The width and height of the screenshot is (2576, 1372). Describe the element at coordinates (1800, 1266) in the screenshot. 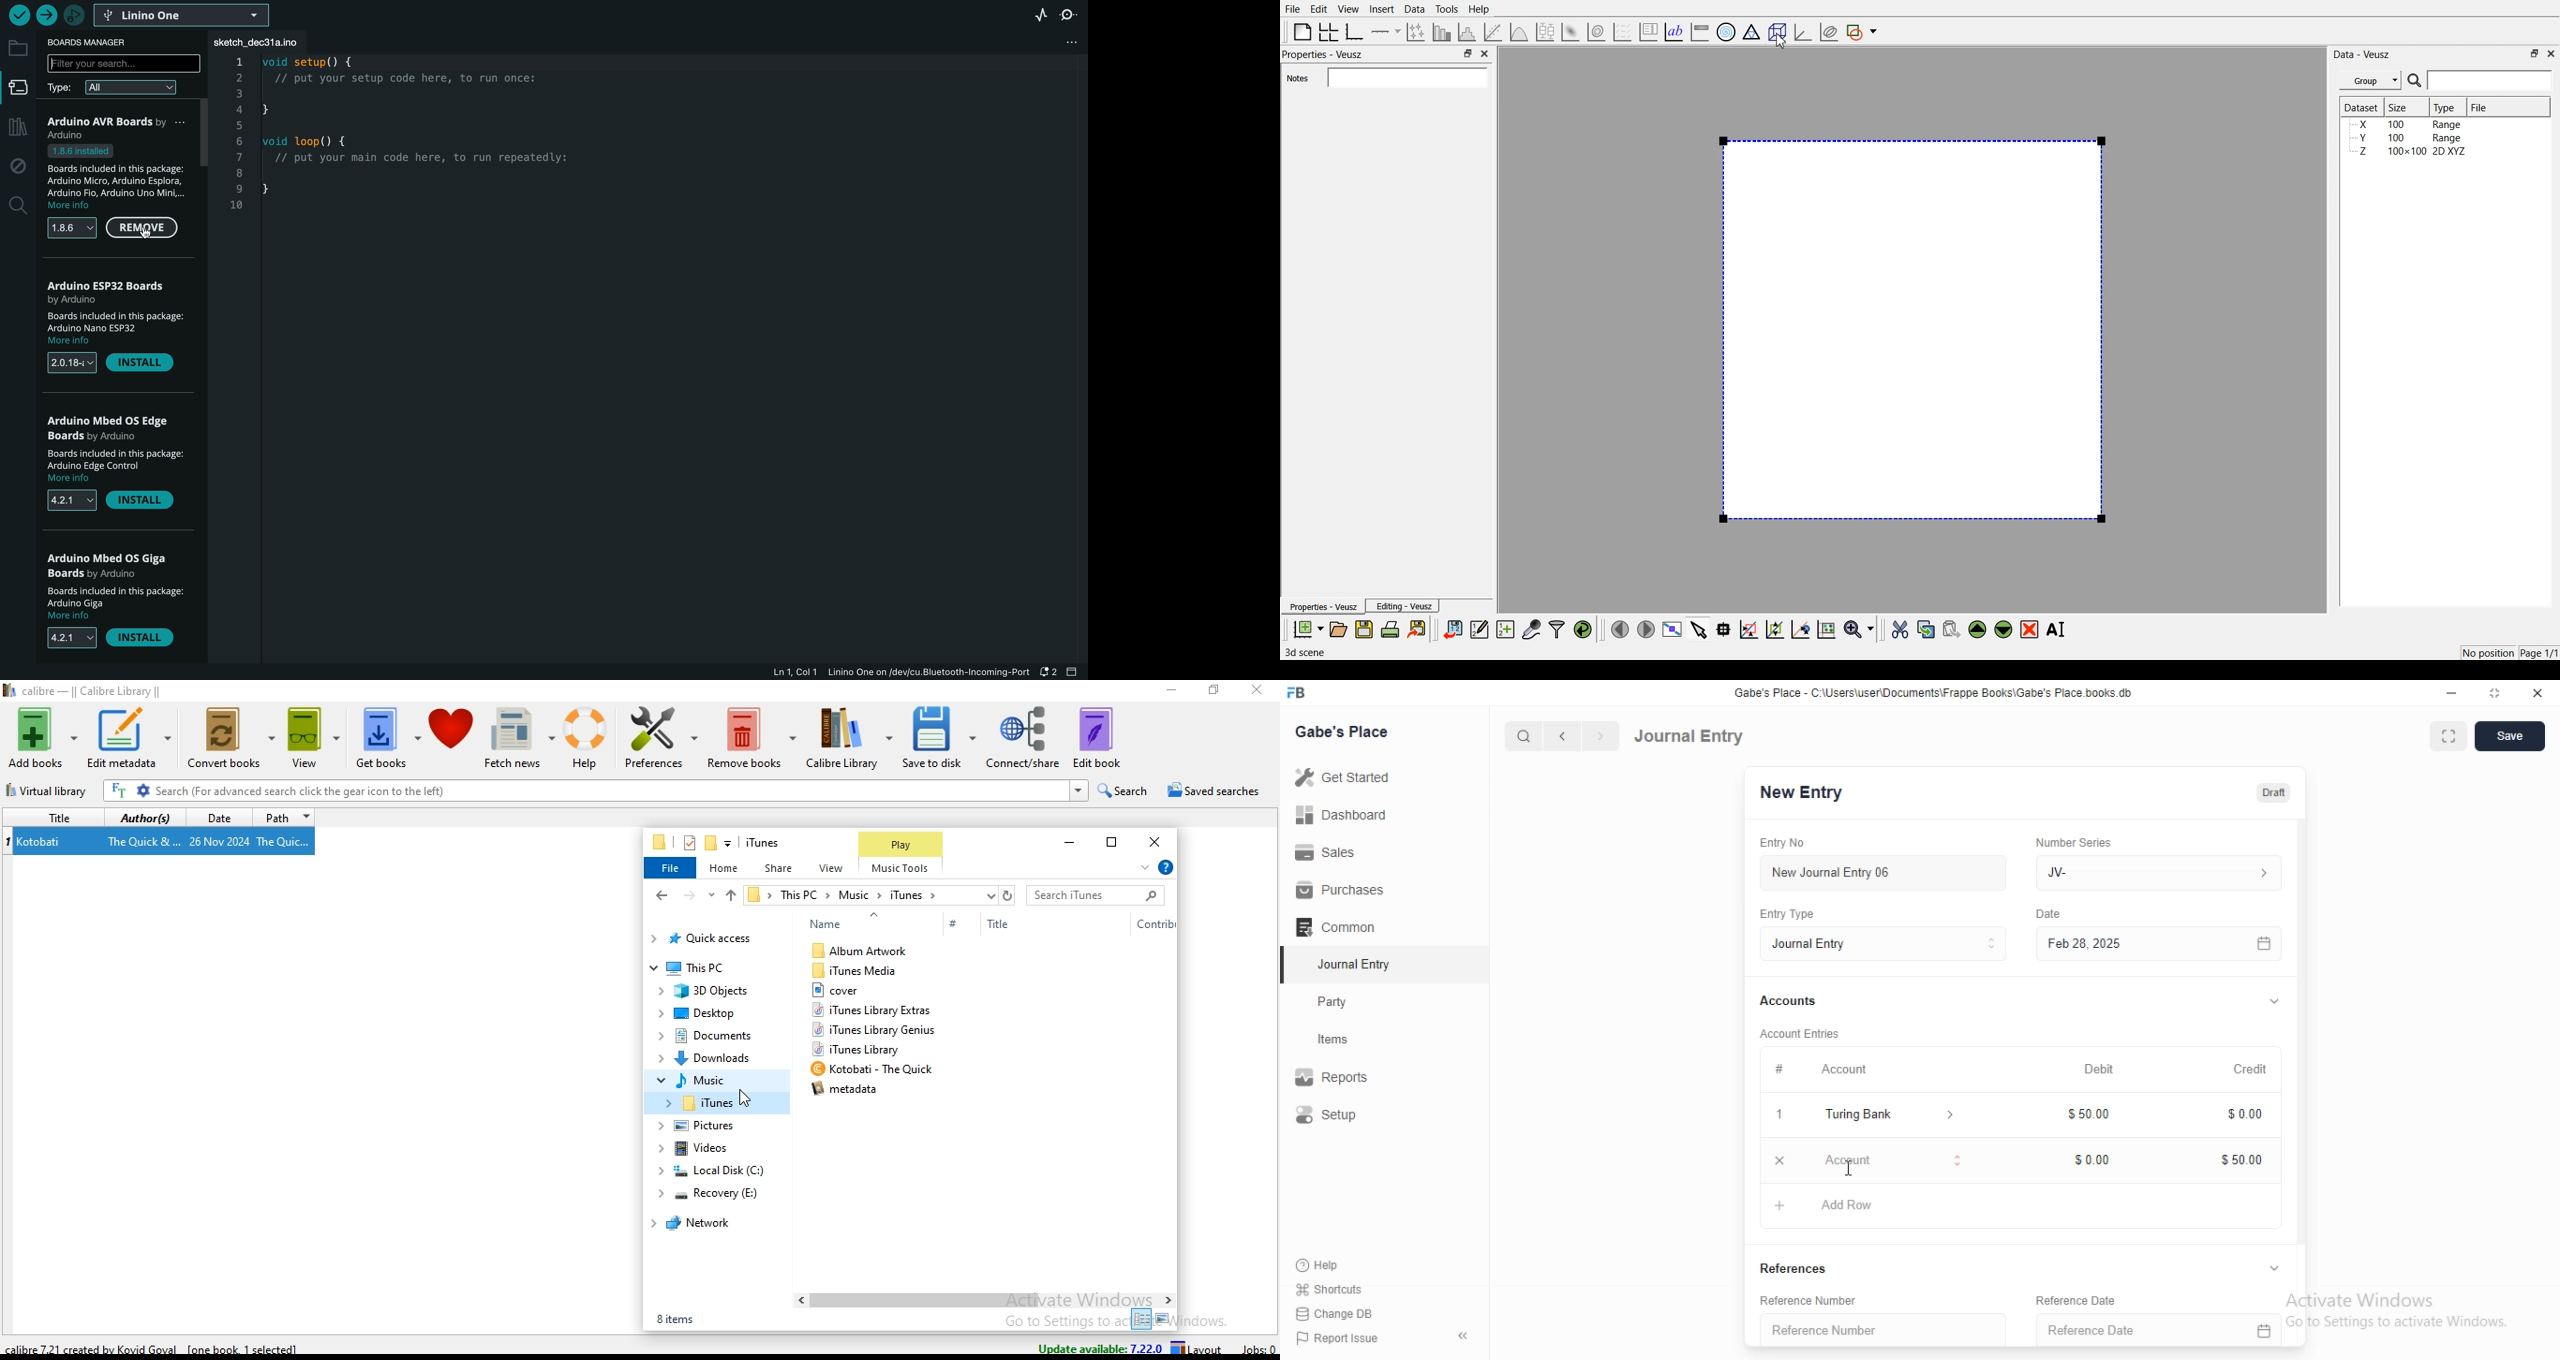

I see `References` at that location.